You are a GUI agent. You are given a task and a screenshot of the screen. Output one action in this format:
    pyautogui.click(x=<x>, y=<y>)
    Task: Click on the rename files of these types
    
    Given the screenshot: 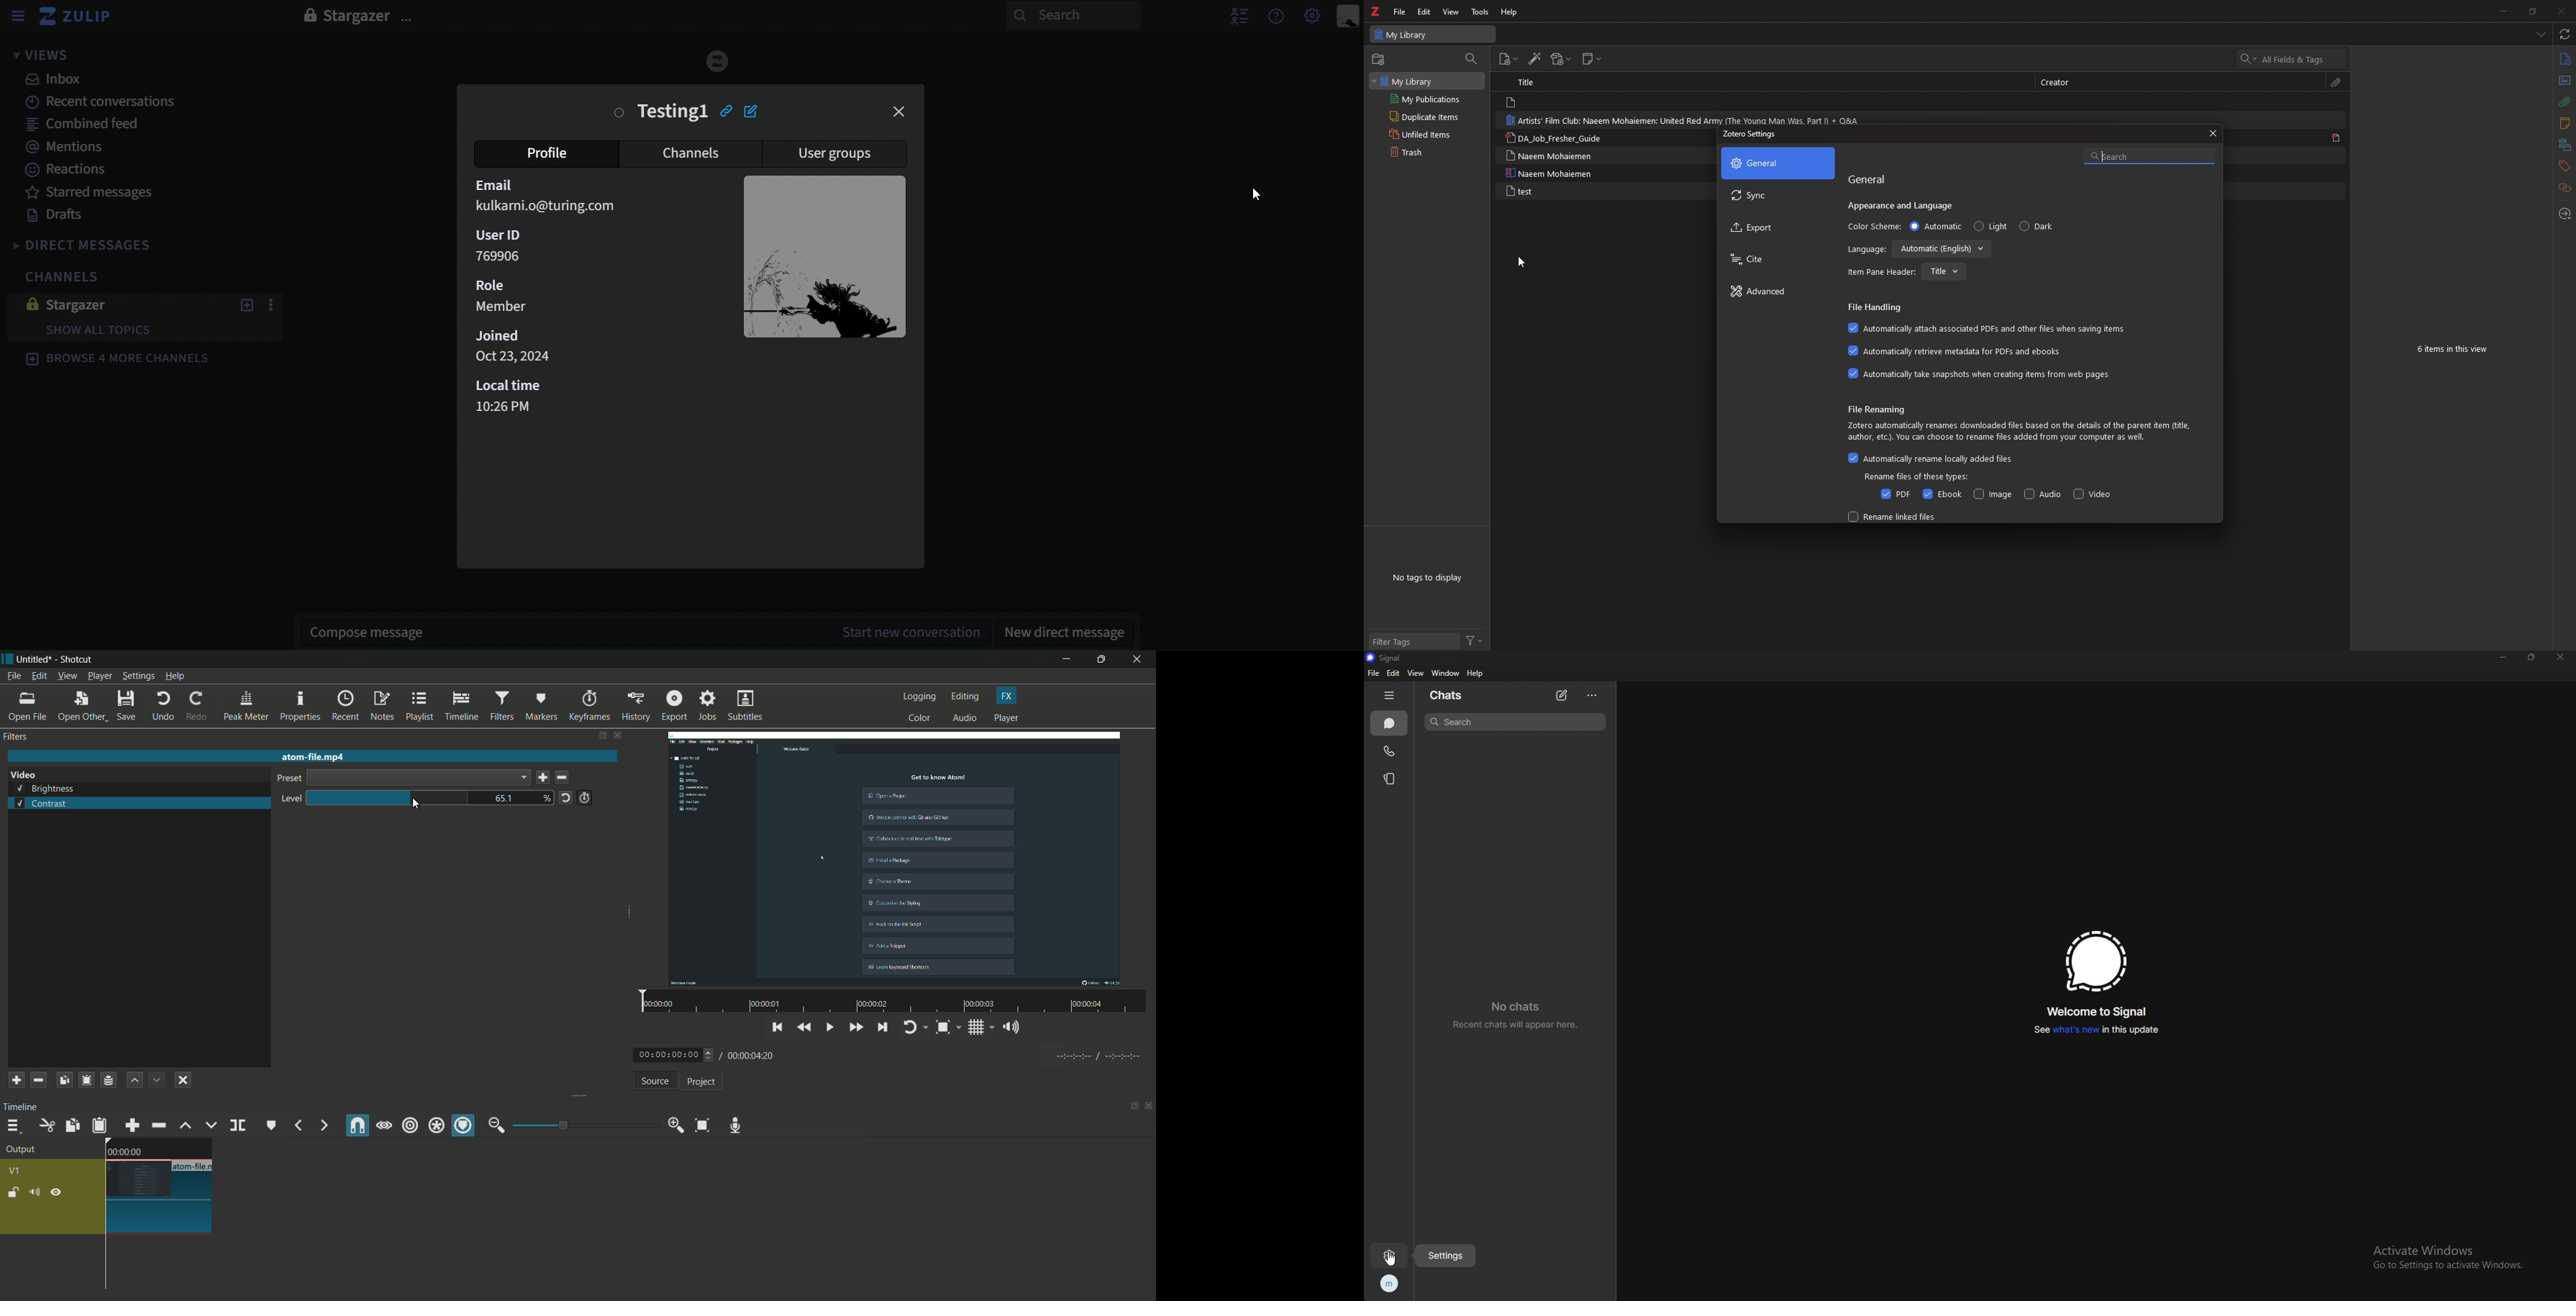 What is the action you would take?
    pyautogui.click(x=1918, y=477)
    